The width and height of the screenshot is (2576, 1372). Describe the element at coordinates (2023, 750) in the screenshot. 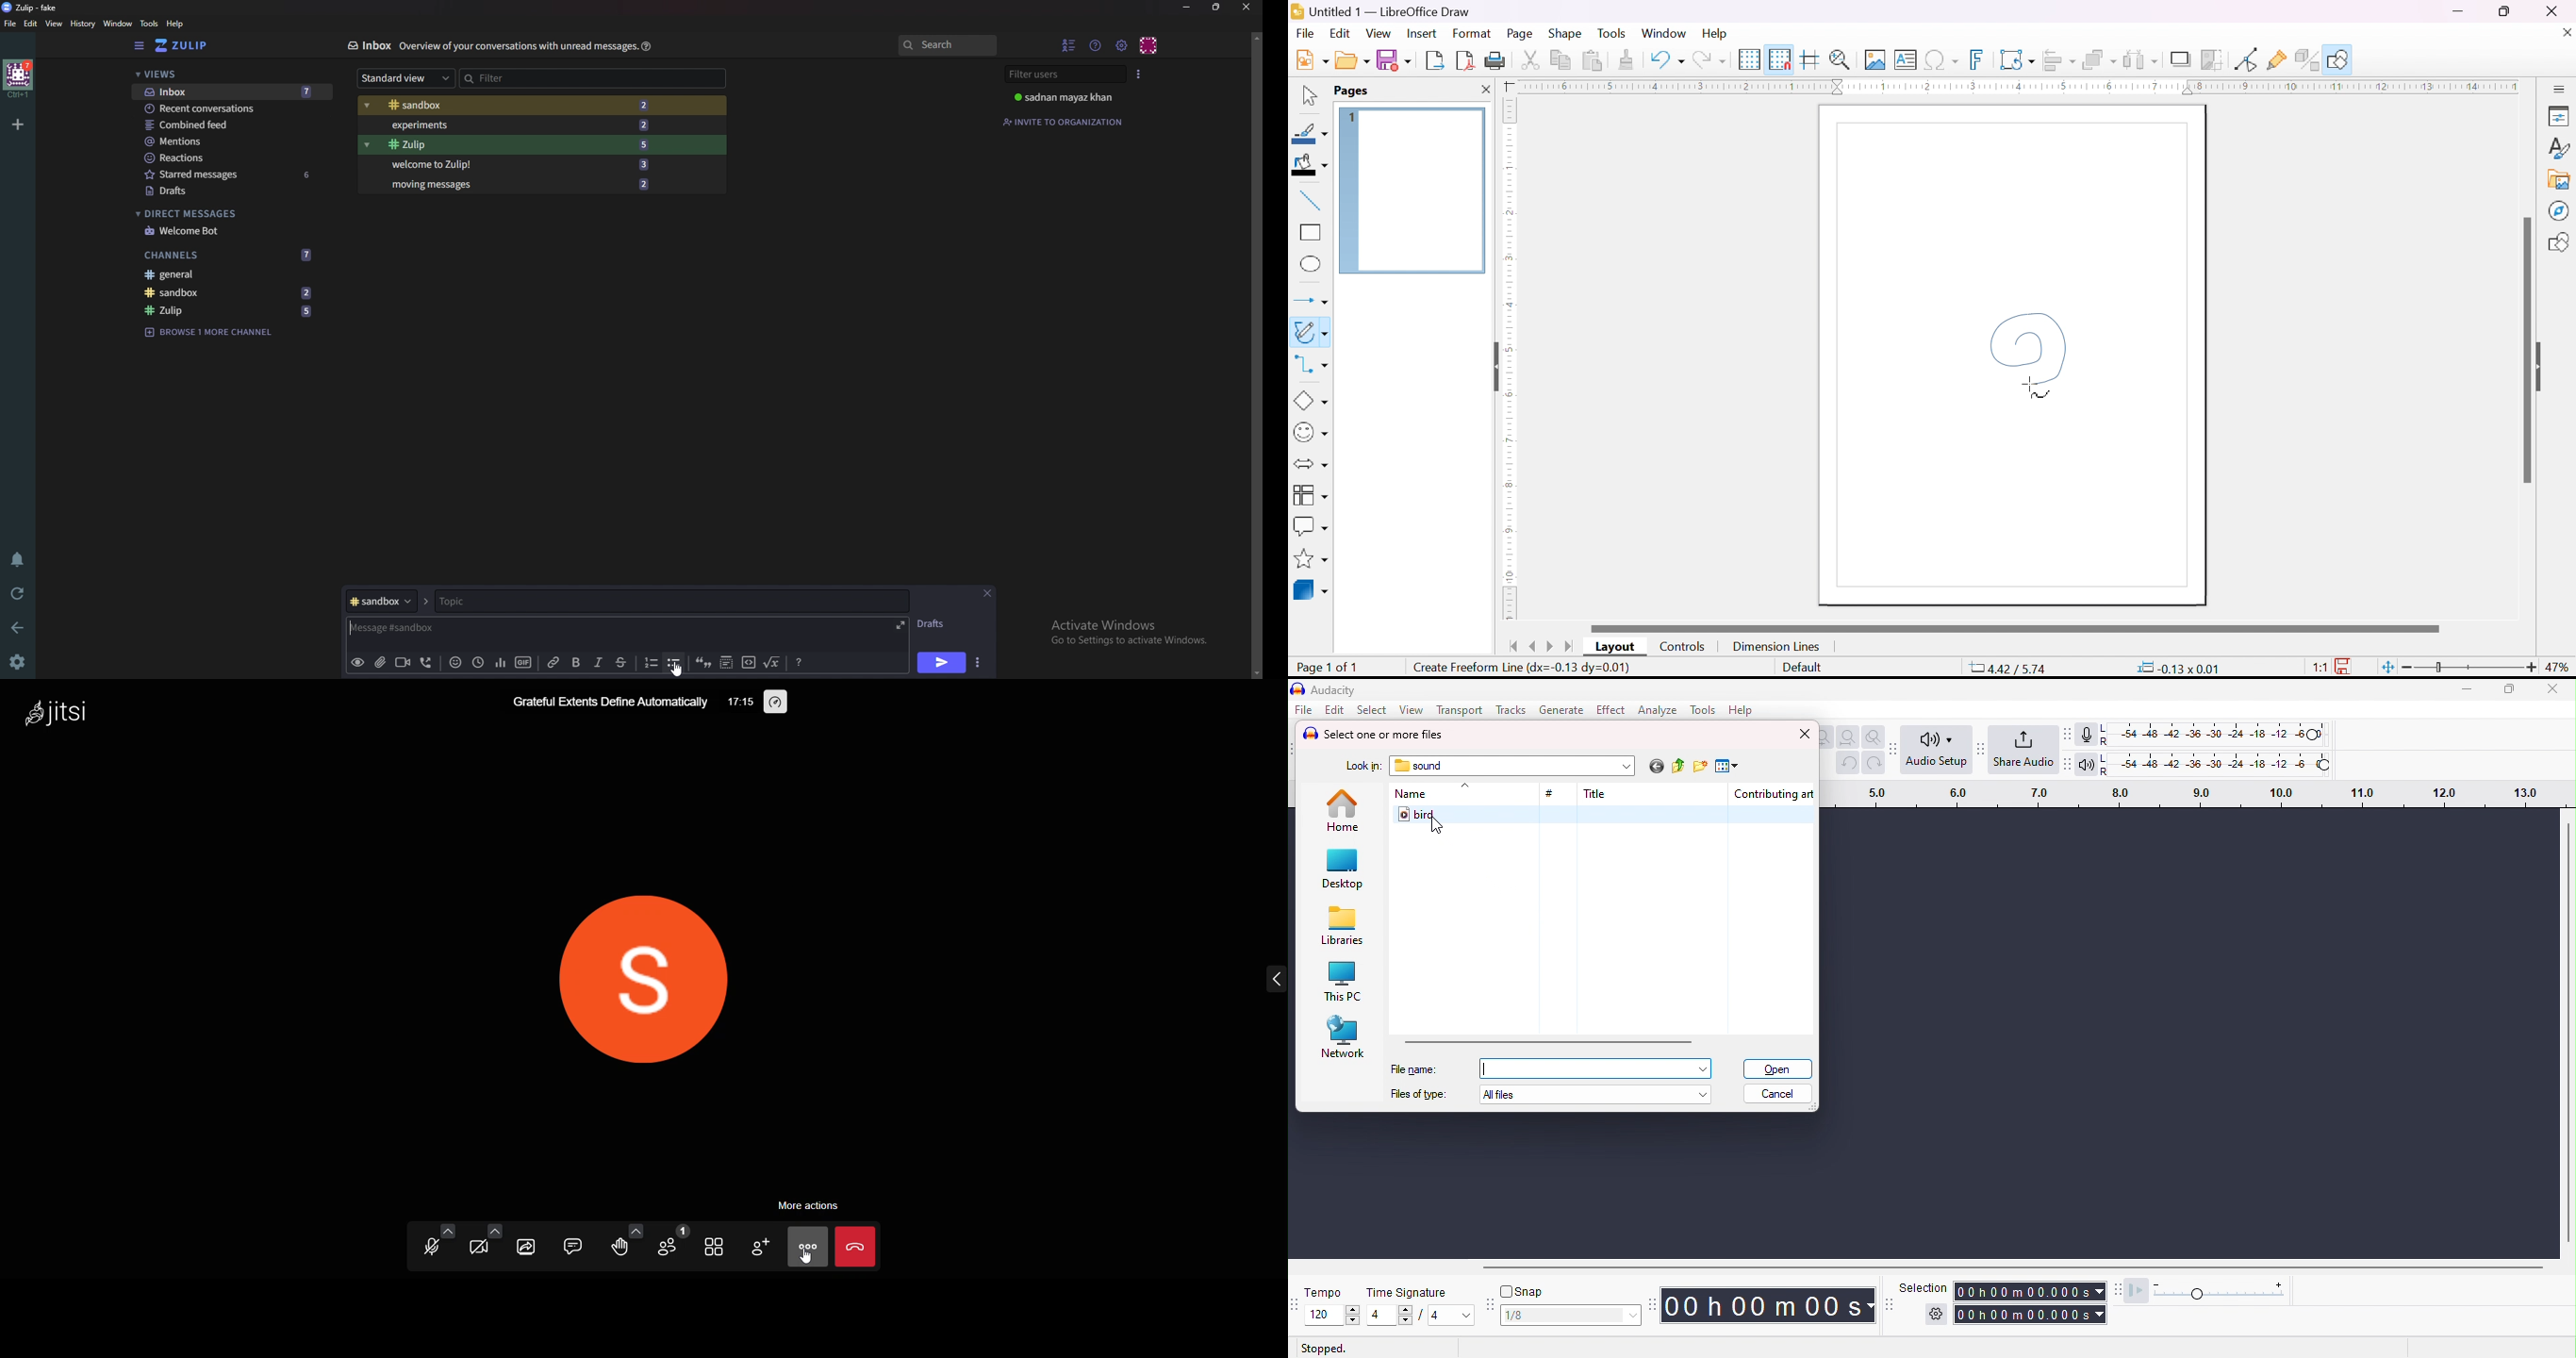

I see `share audio` at that location.